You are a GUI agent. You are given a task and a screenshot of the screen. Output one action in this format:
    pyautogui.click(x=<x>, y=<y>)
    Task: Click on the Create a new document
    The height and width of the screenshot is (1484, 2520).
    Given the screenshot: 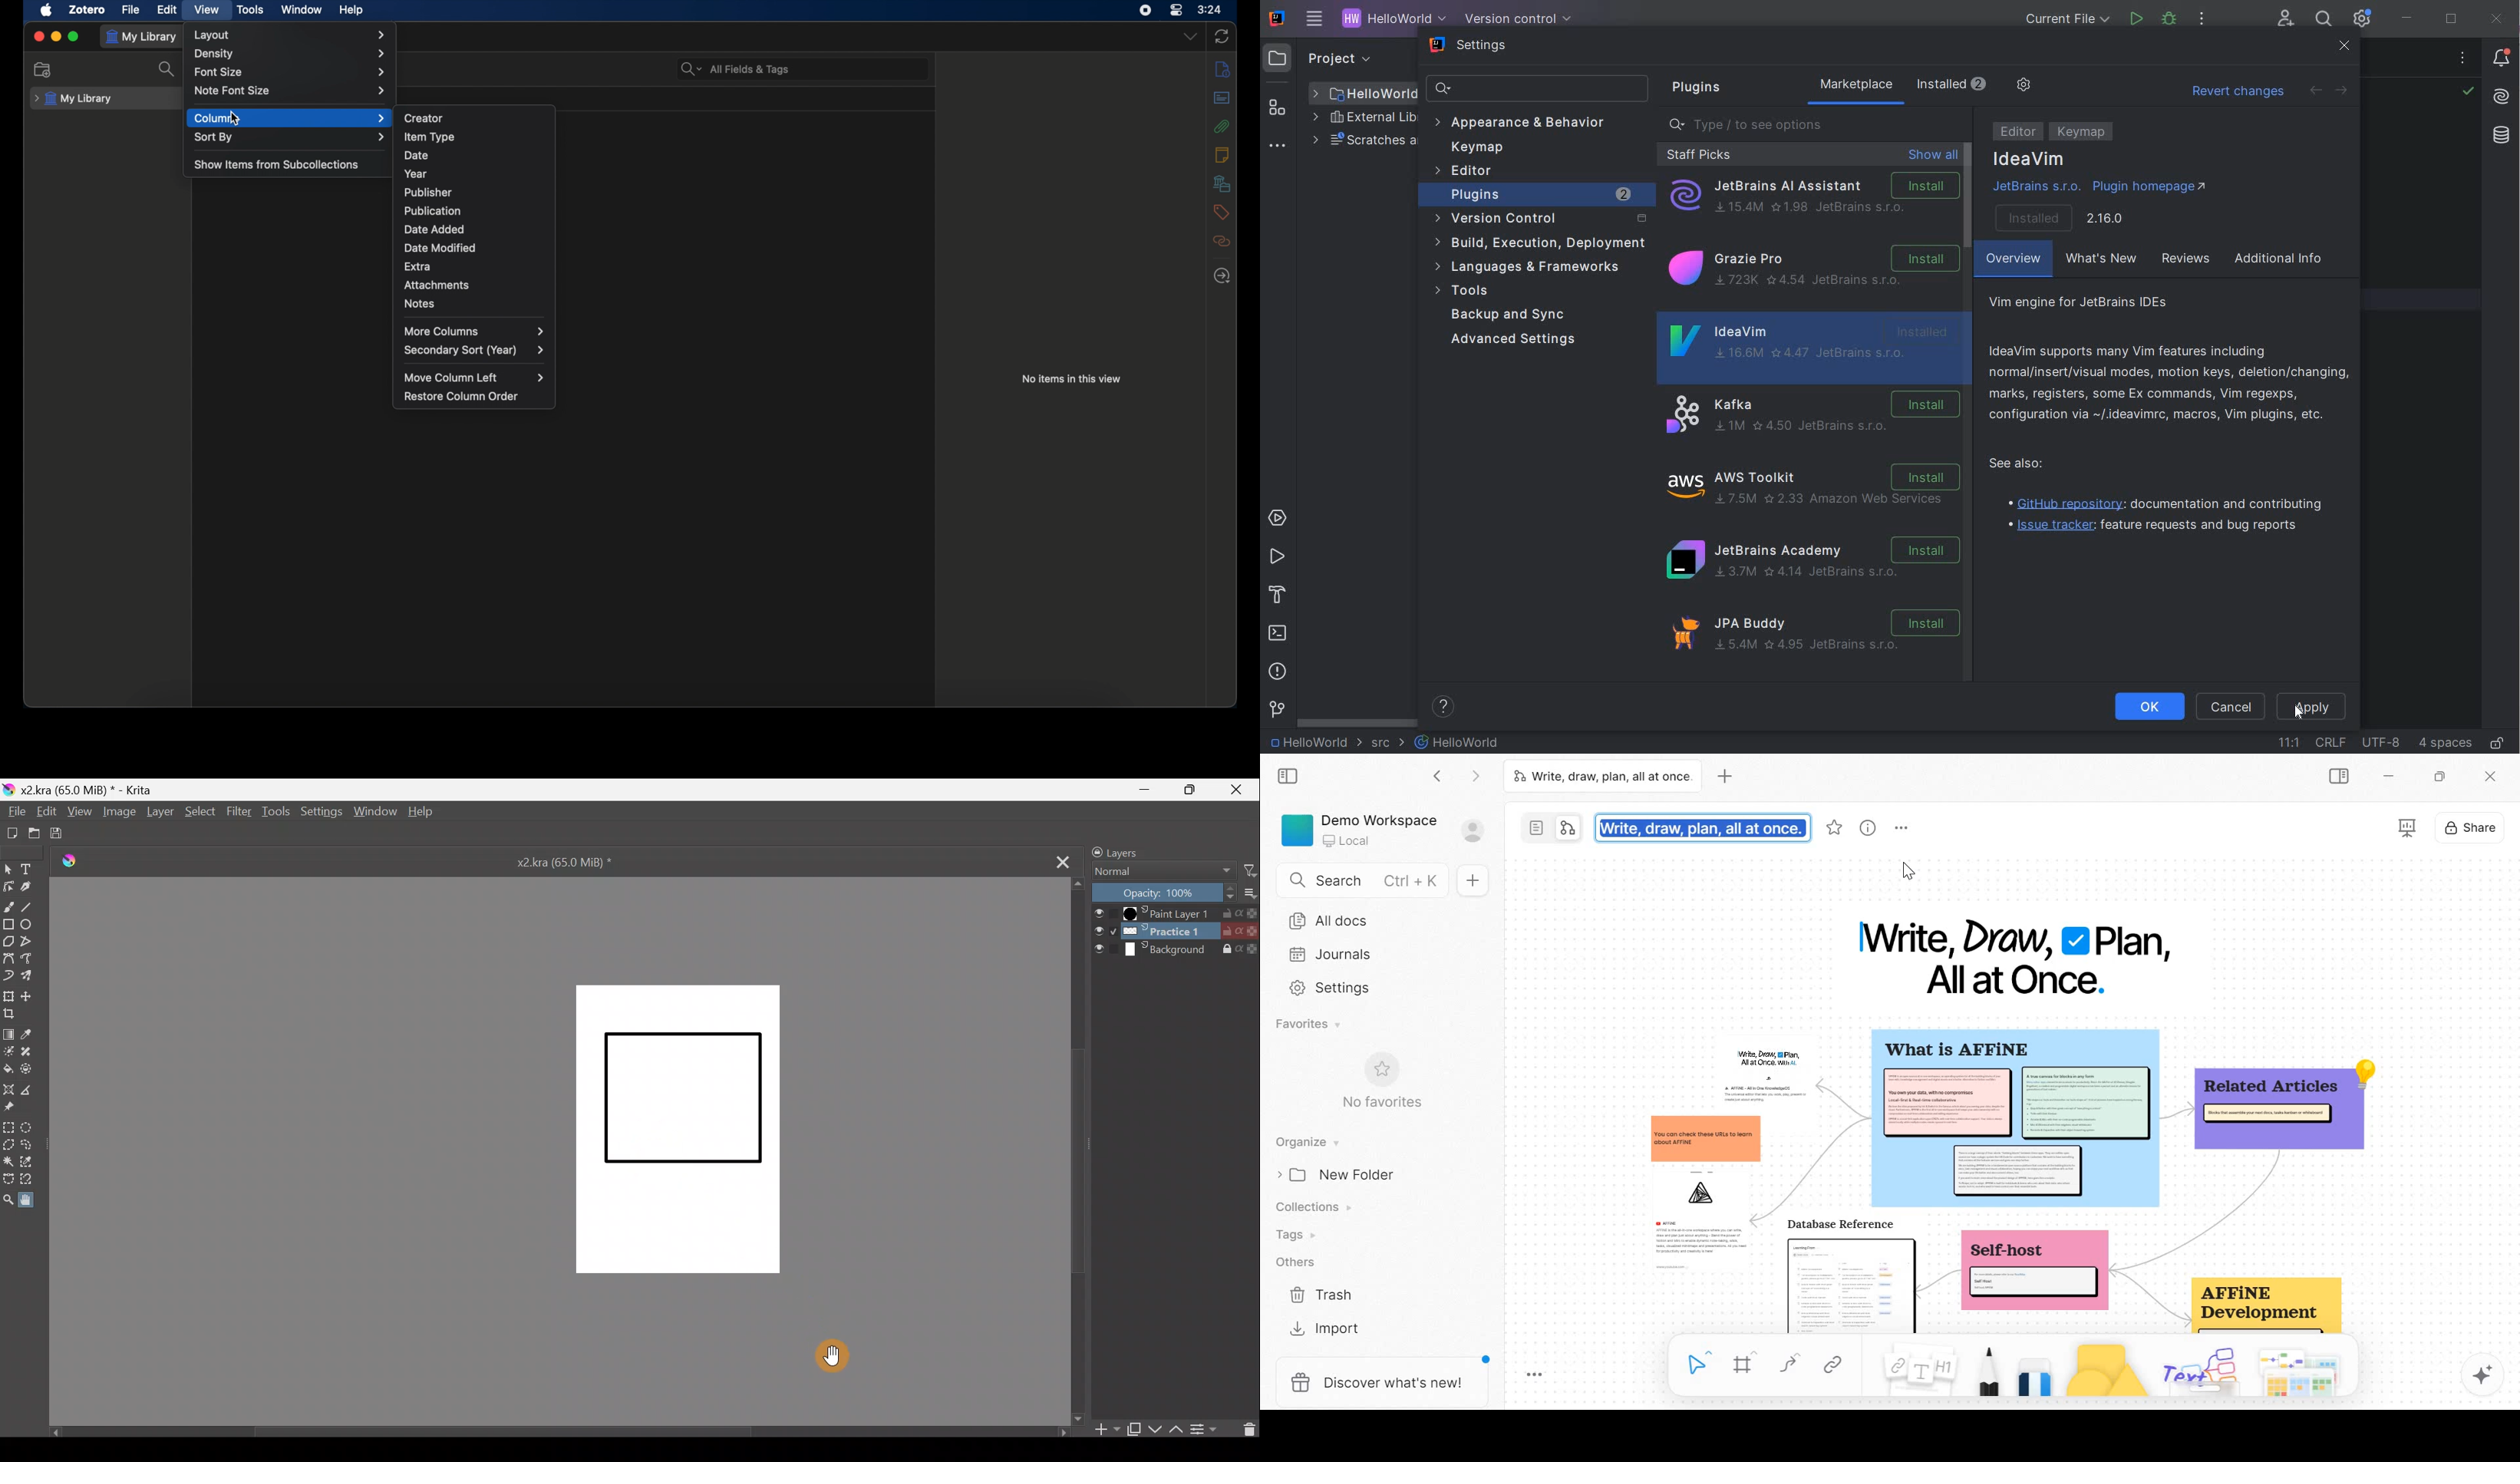 What is the action you would take?
    pyautogui.click(x=11, y=833)
    